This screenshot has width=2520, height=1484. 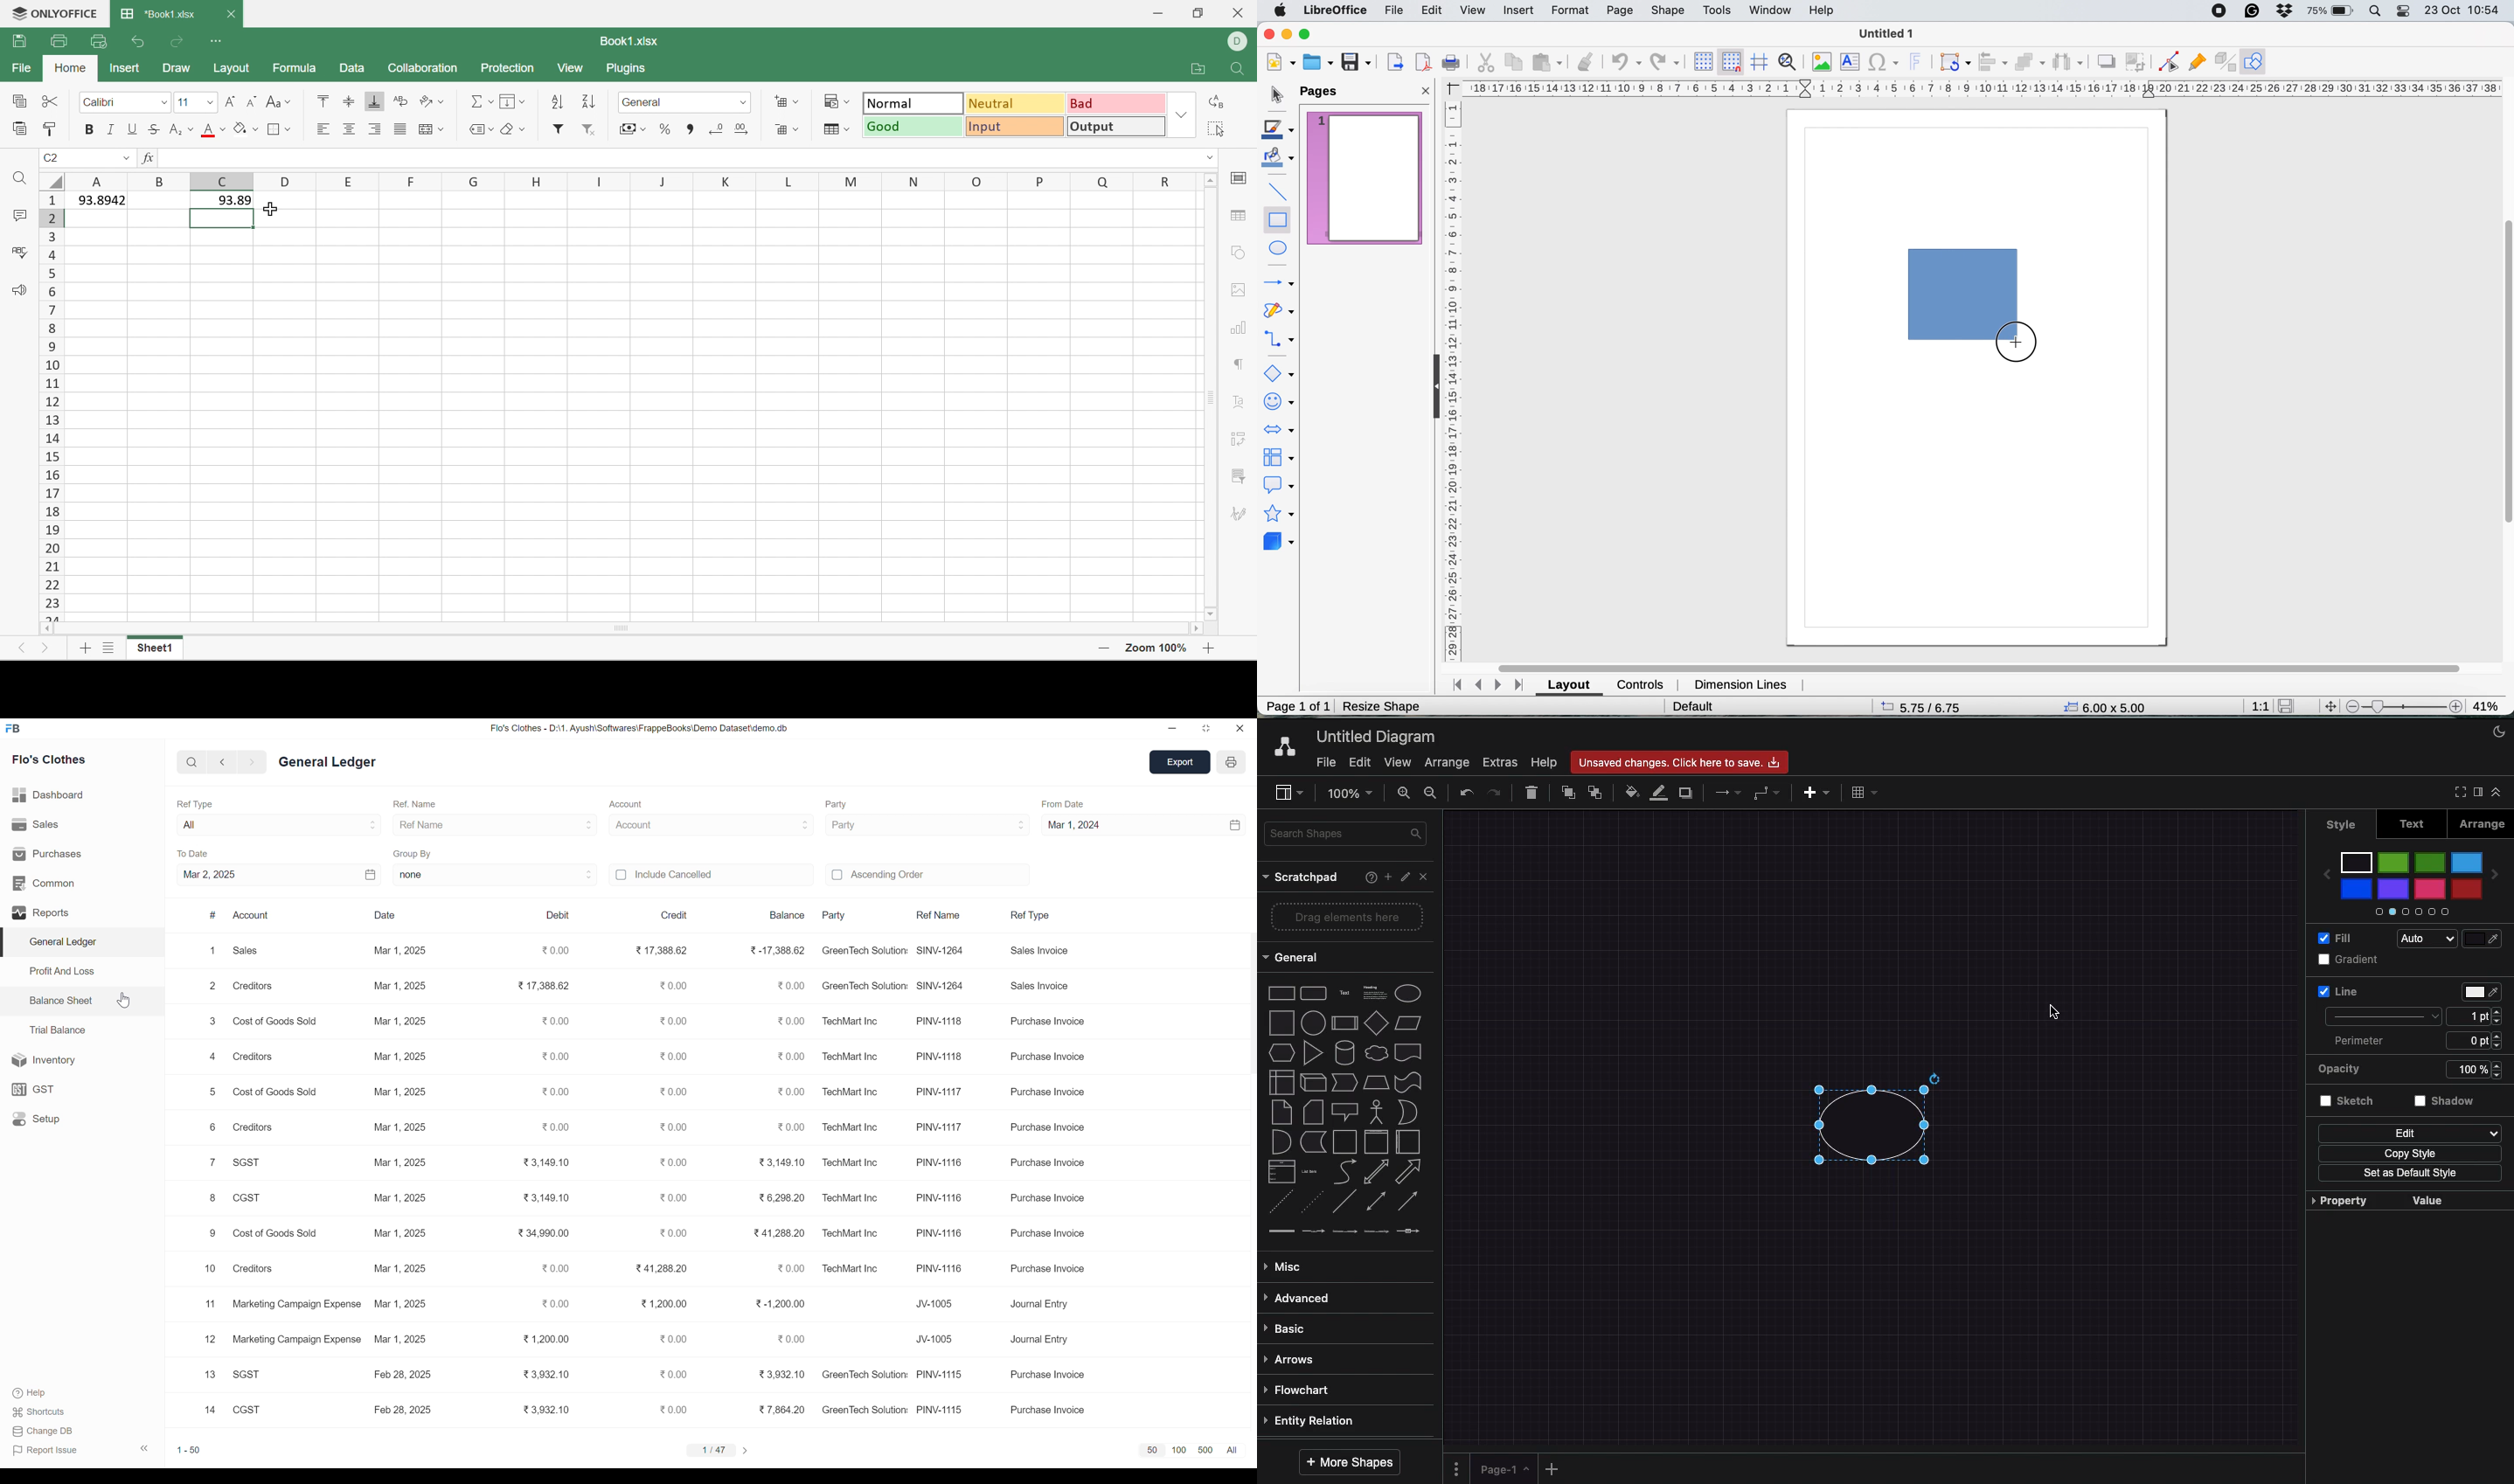 What do you see at coordinates (281, 1092) in the screenshot?
I see `cost of goods sold` at bounding box center [281, 1092].